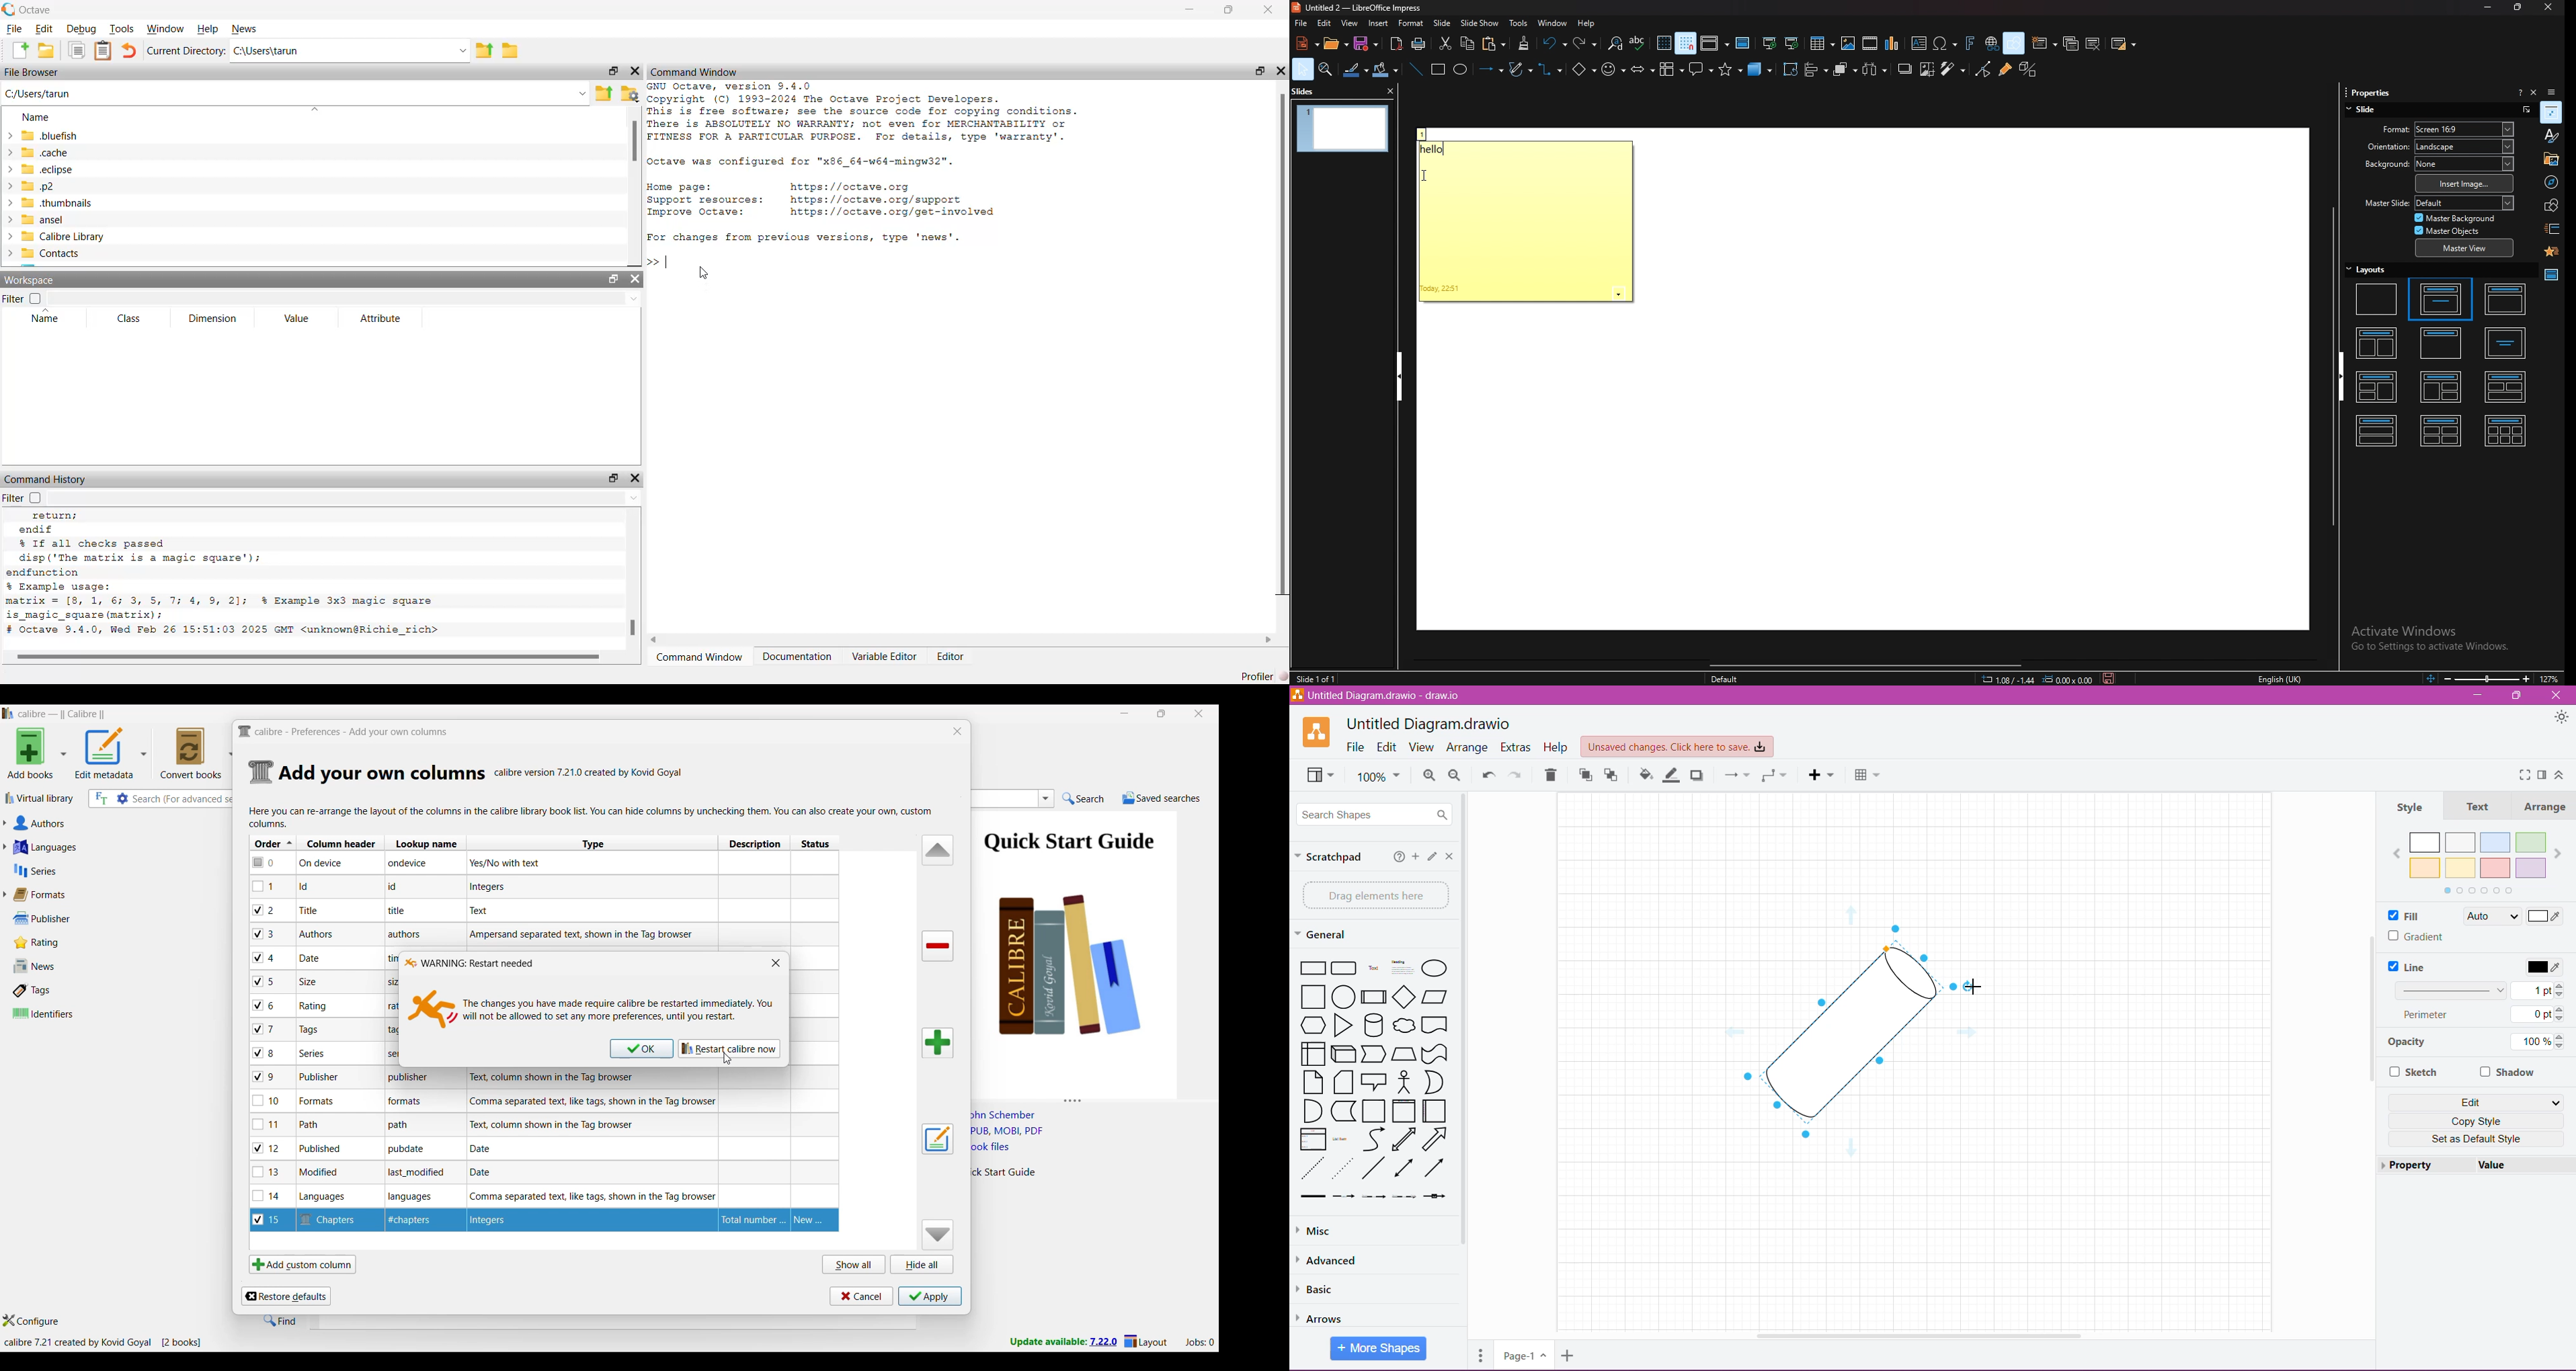 This screenshot has height=1372, width=2576. Describe the element at coordinates (2463, 249) in the screenshot. I see `master view` at that location.